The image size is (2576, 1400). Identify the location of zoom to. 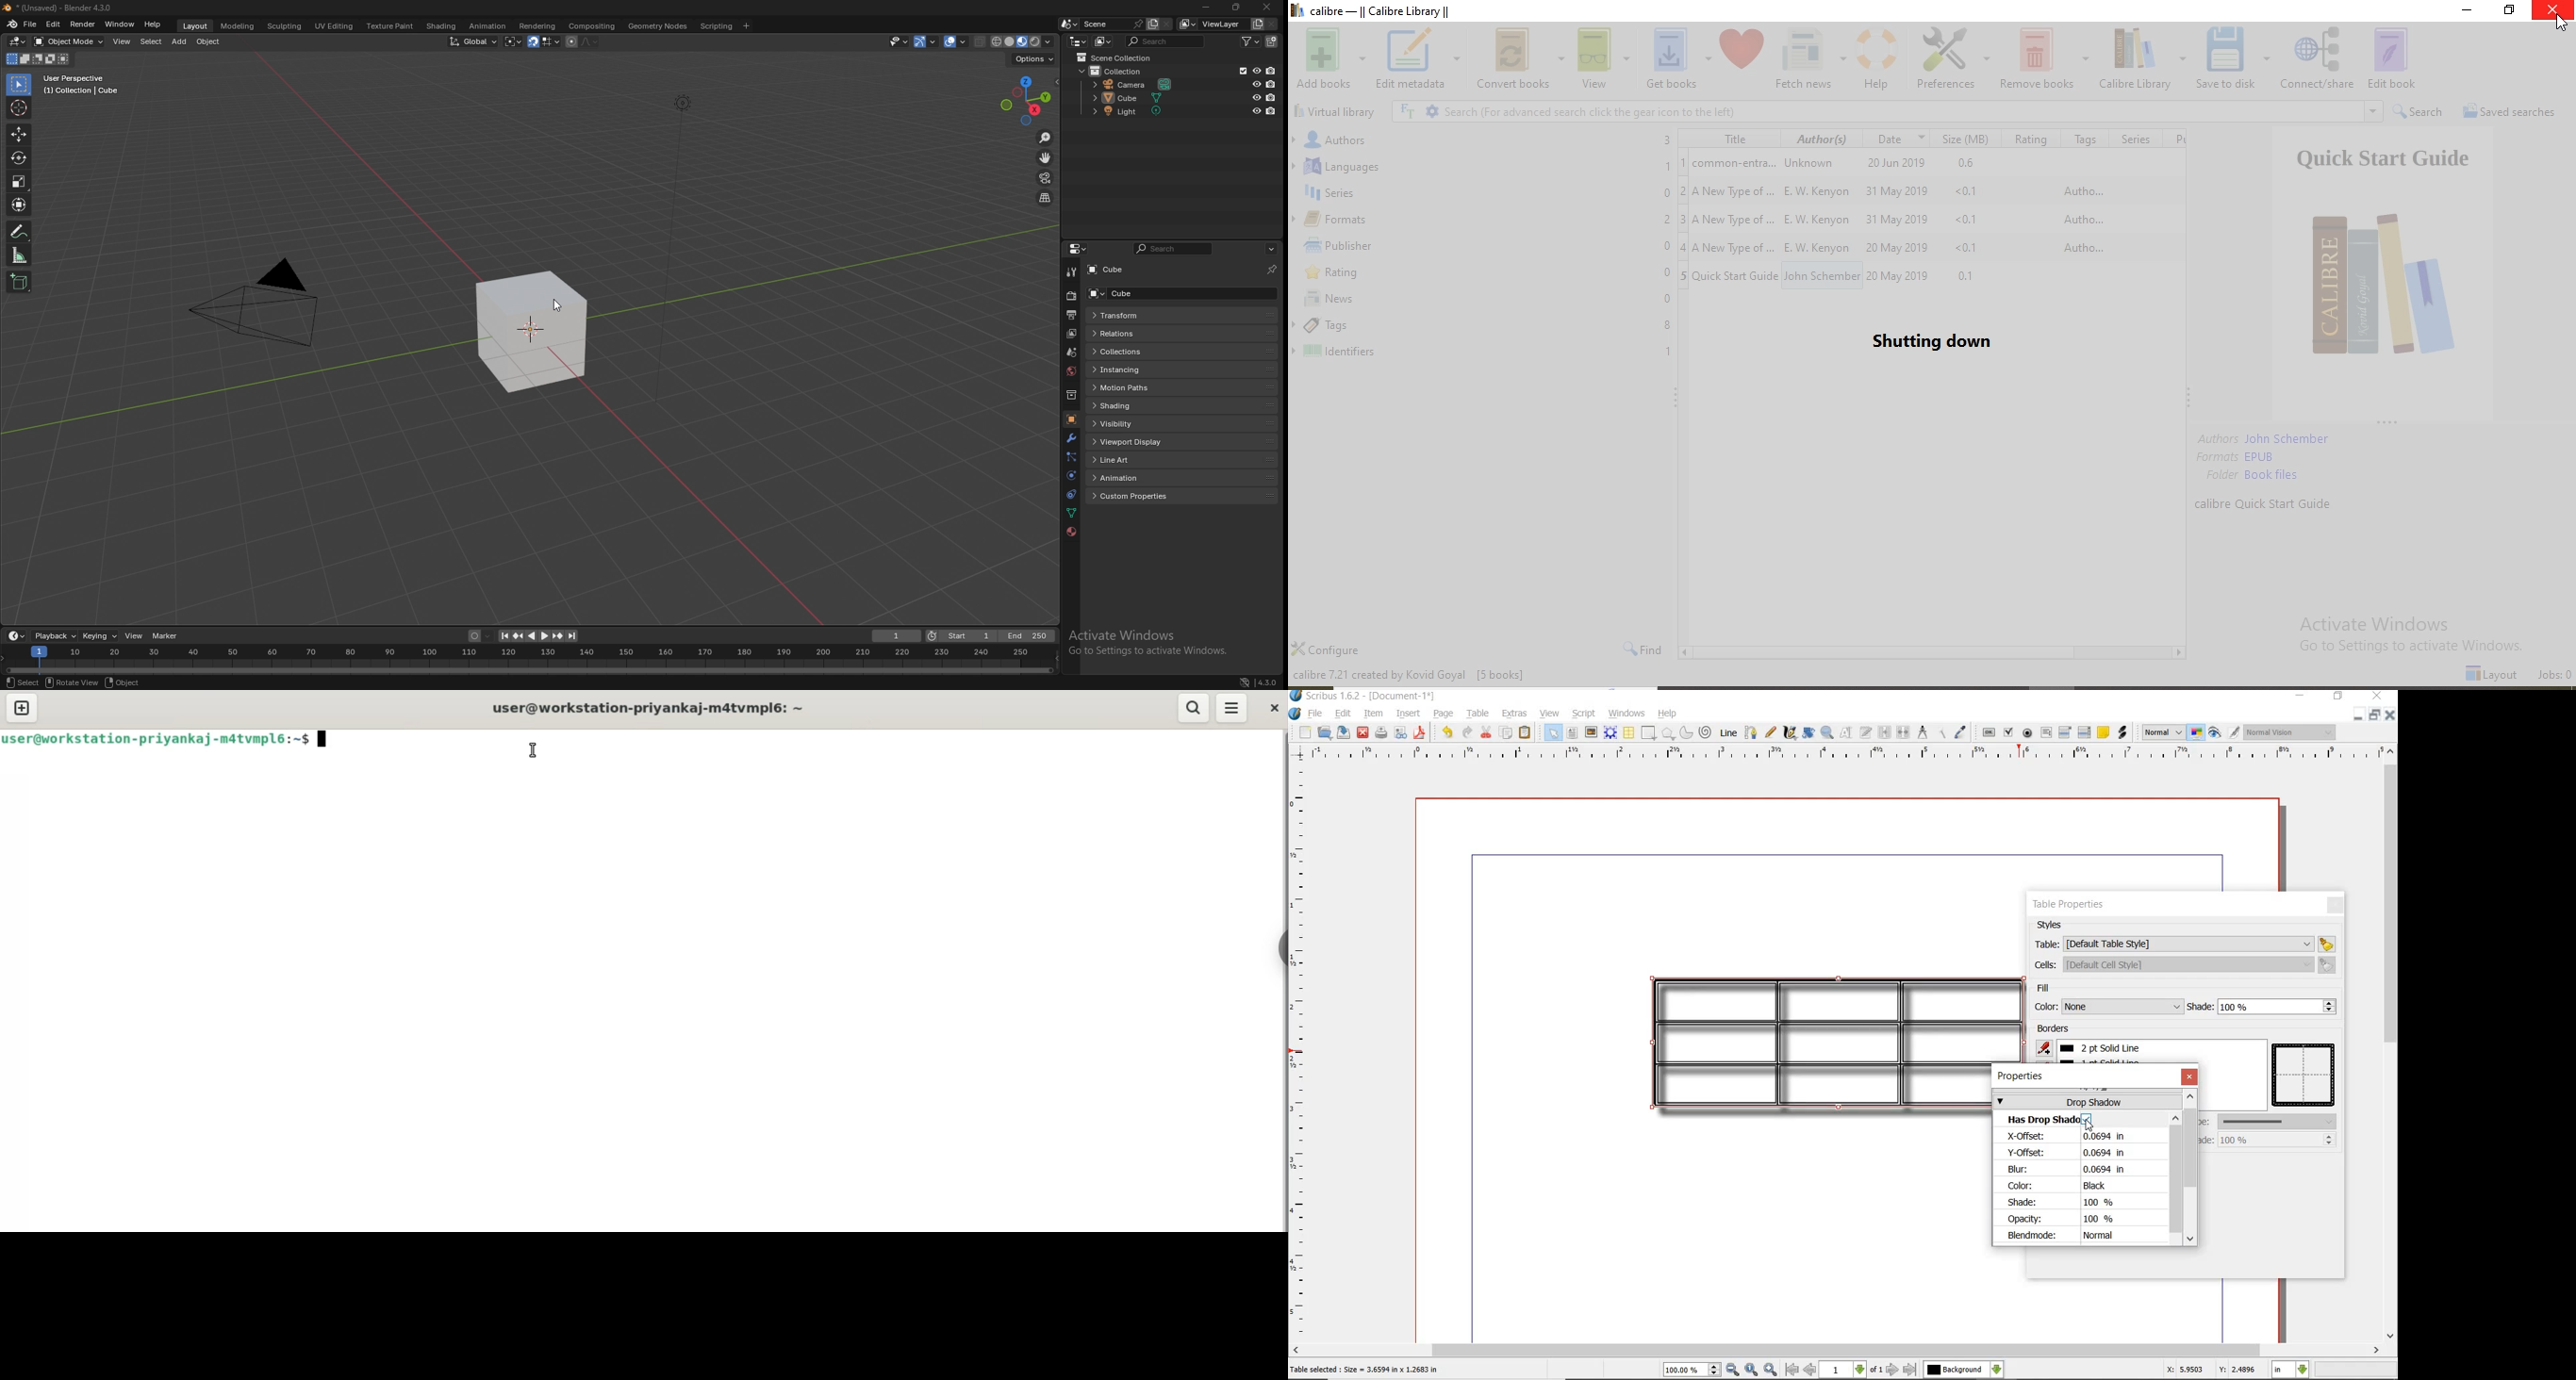
(1751, 1369).